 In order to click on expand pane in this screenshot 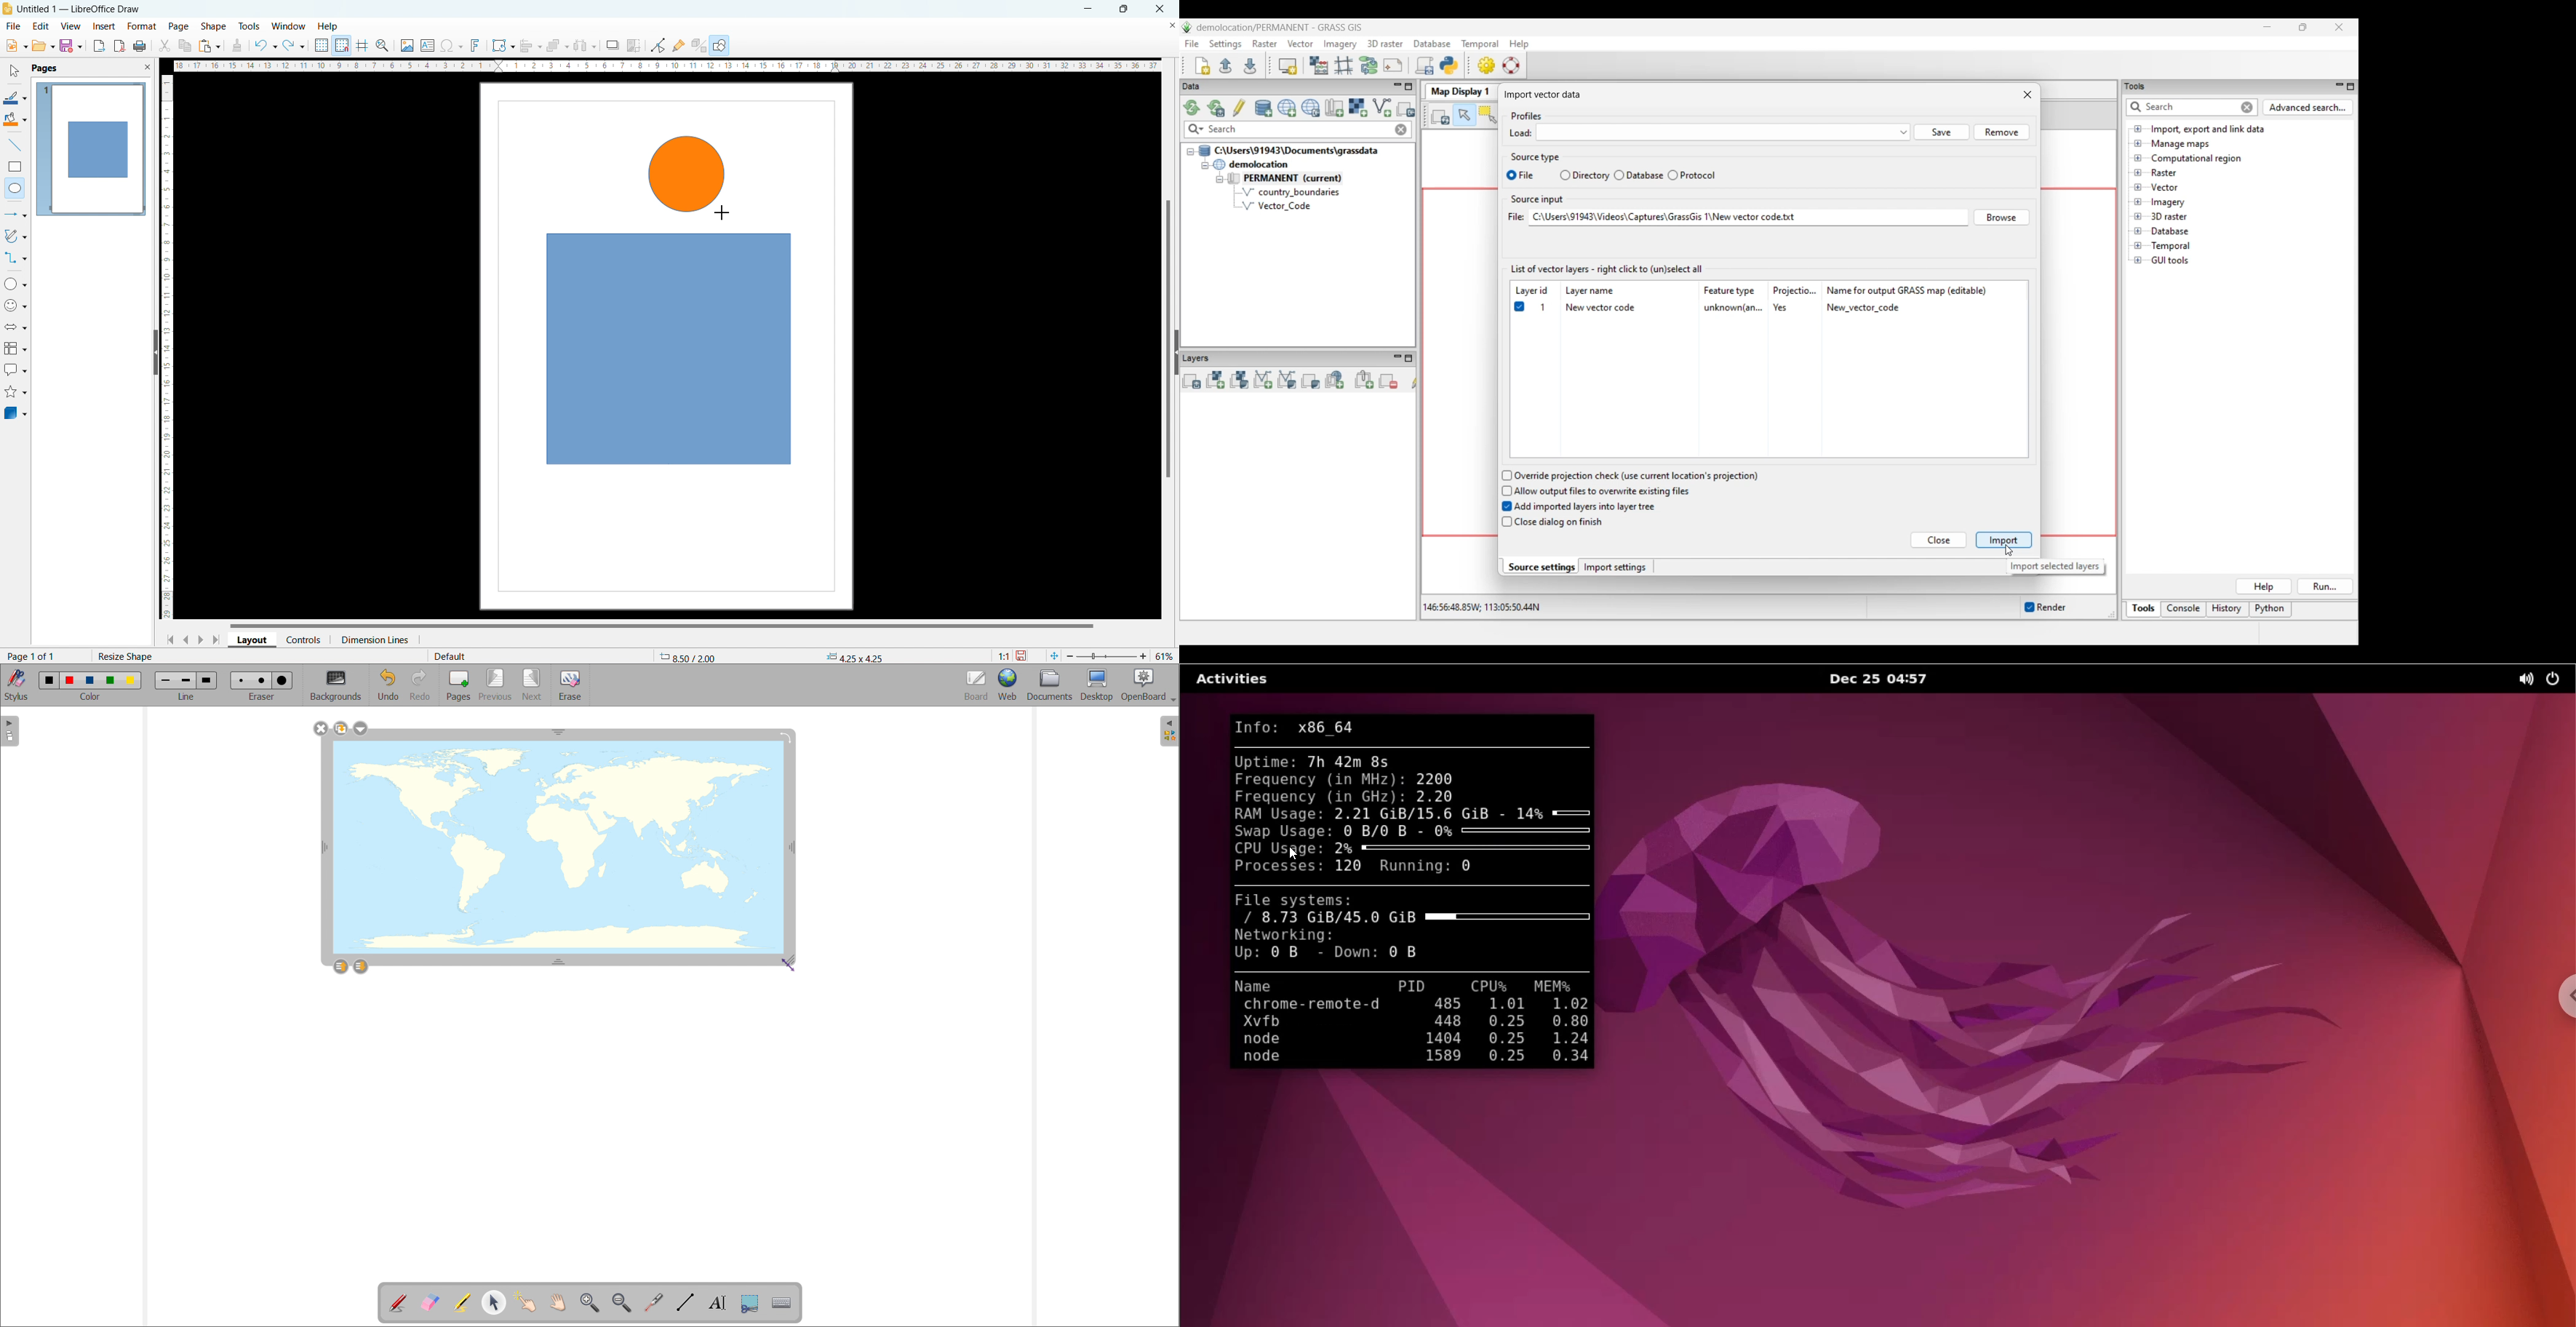, I will do `click(1176, 353)`.